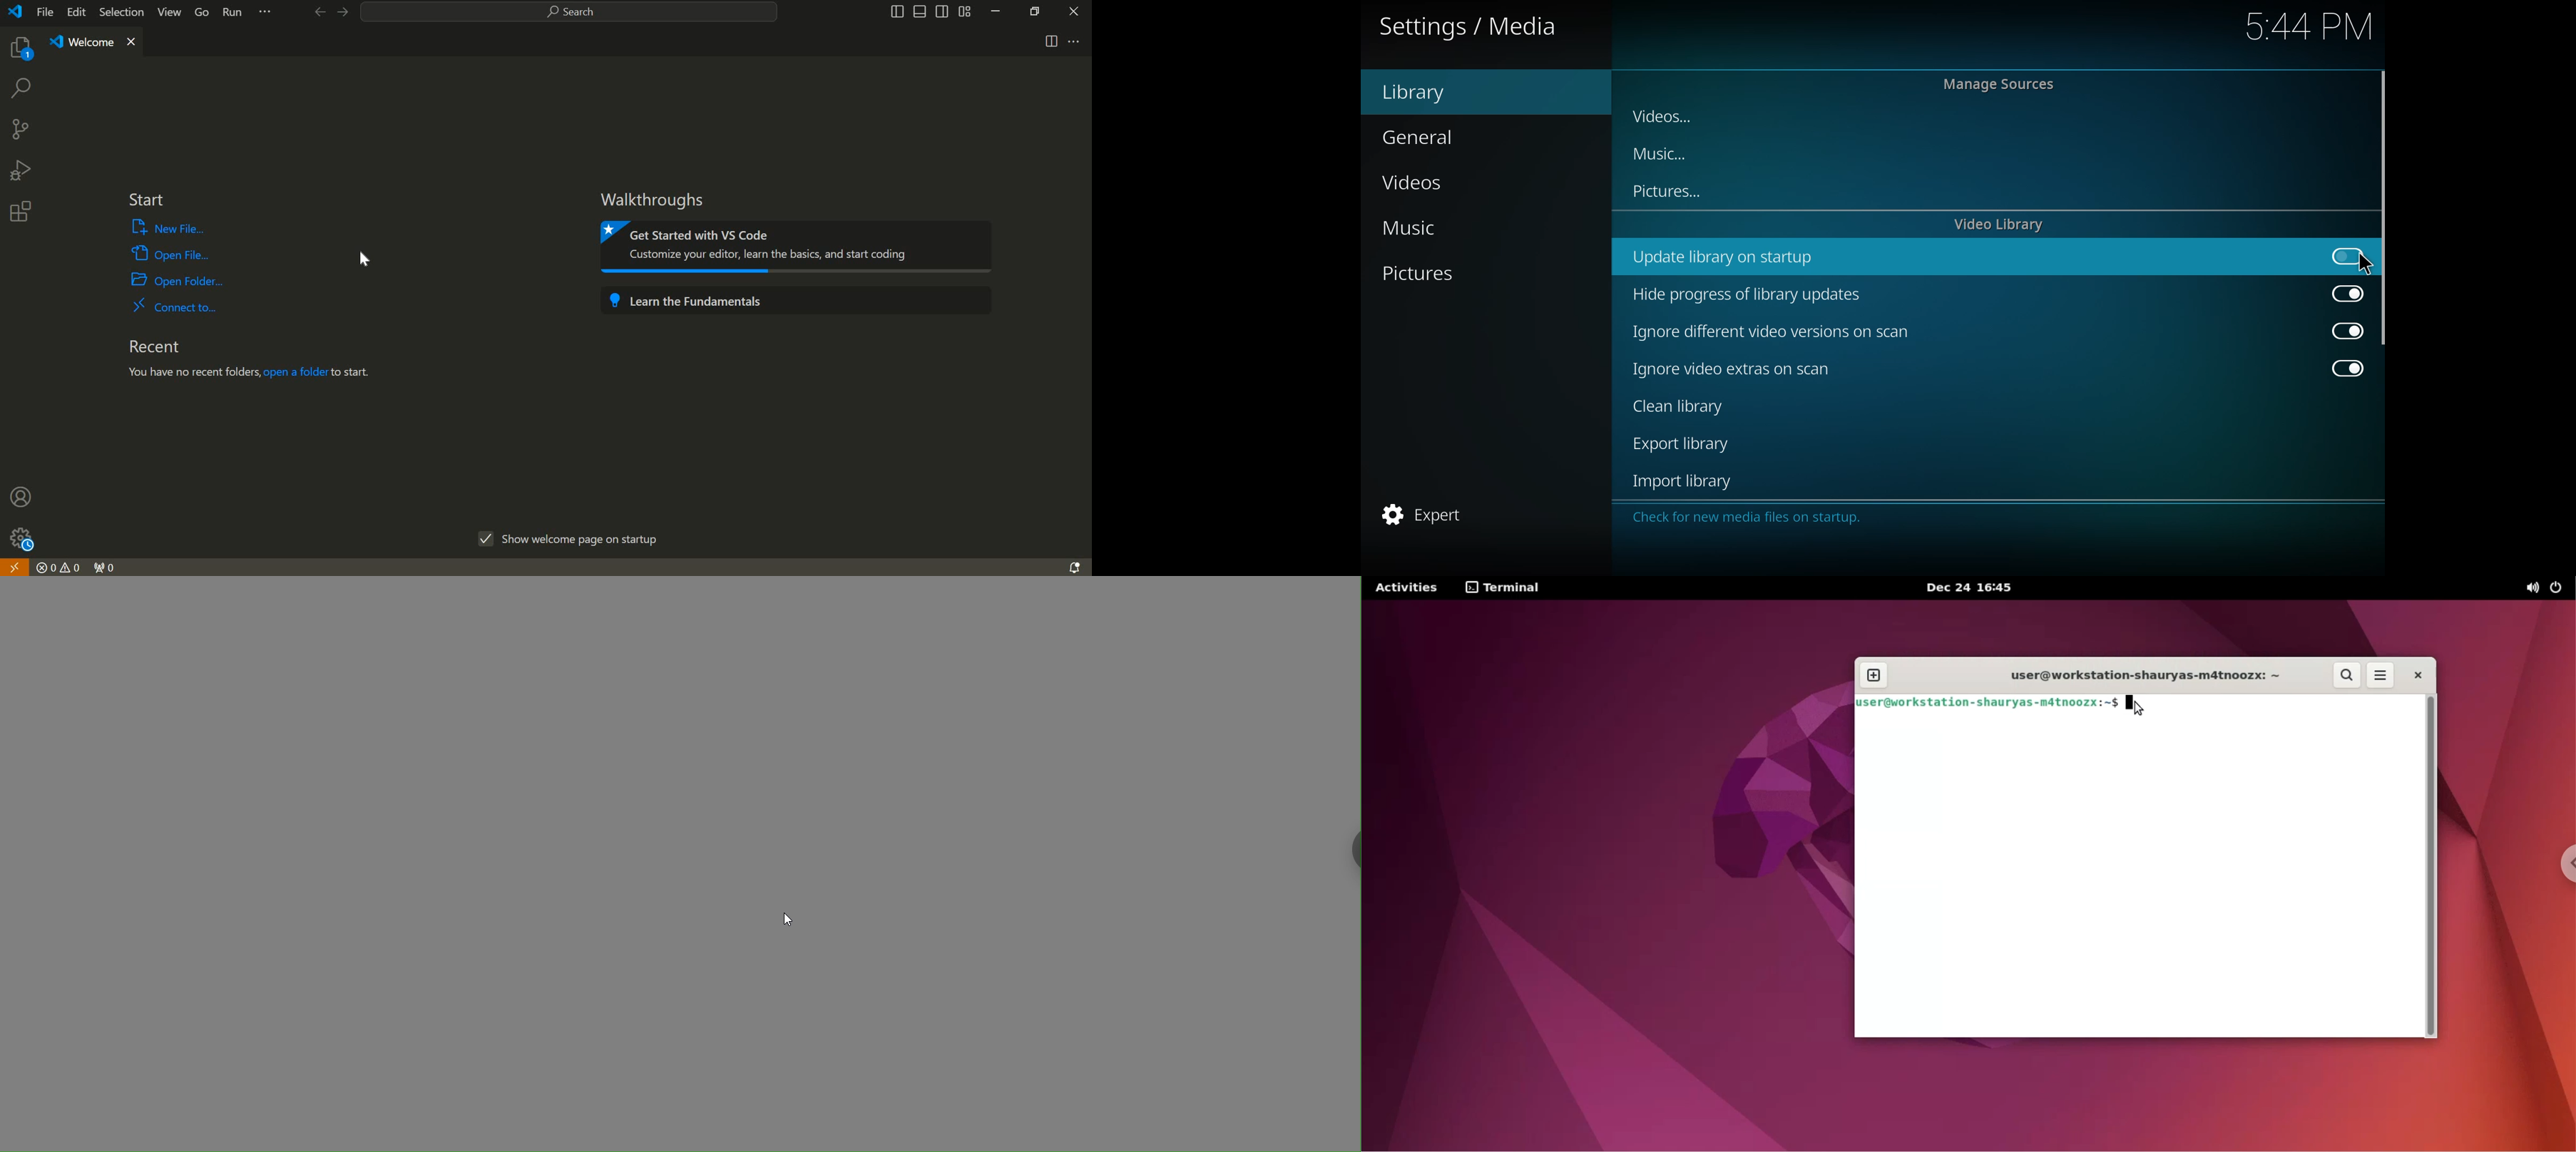 Image resolution: width=2576 pixels, height=1176 pixels. What do you see at coordinates (1988, 704) in the screenshot?
I see `user@workstation-shauyas-m4tnoozx: ~$` at bounding box center [1988, 704].